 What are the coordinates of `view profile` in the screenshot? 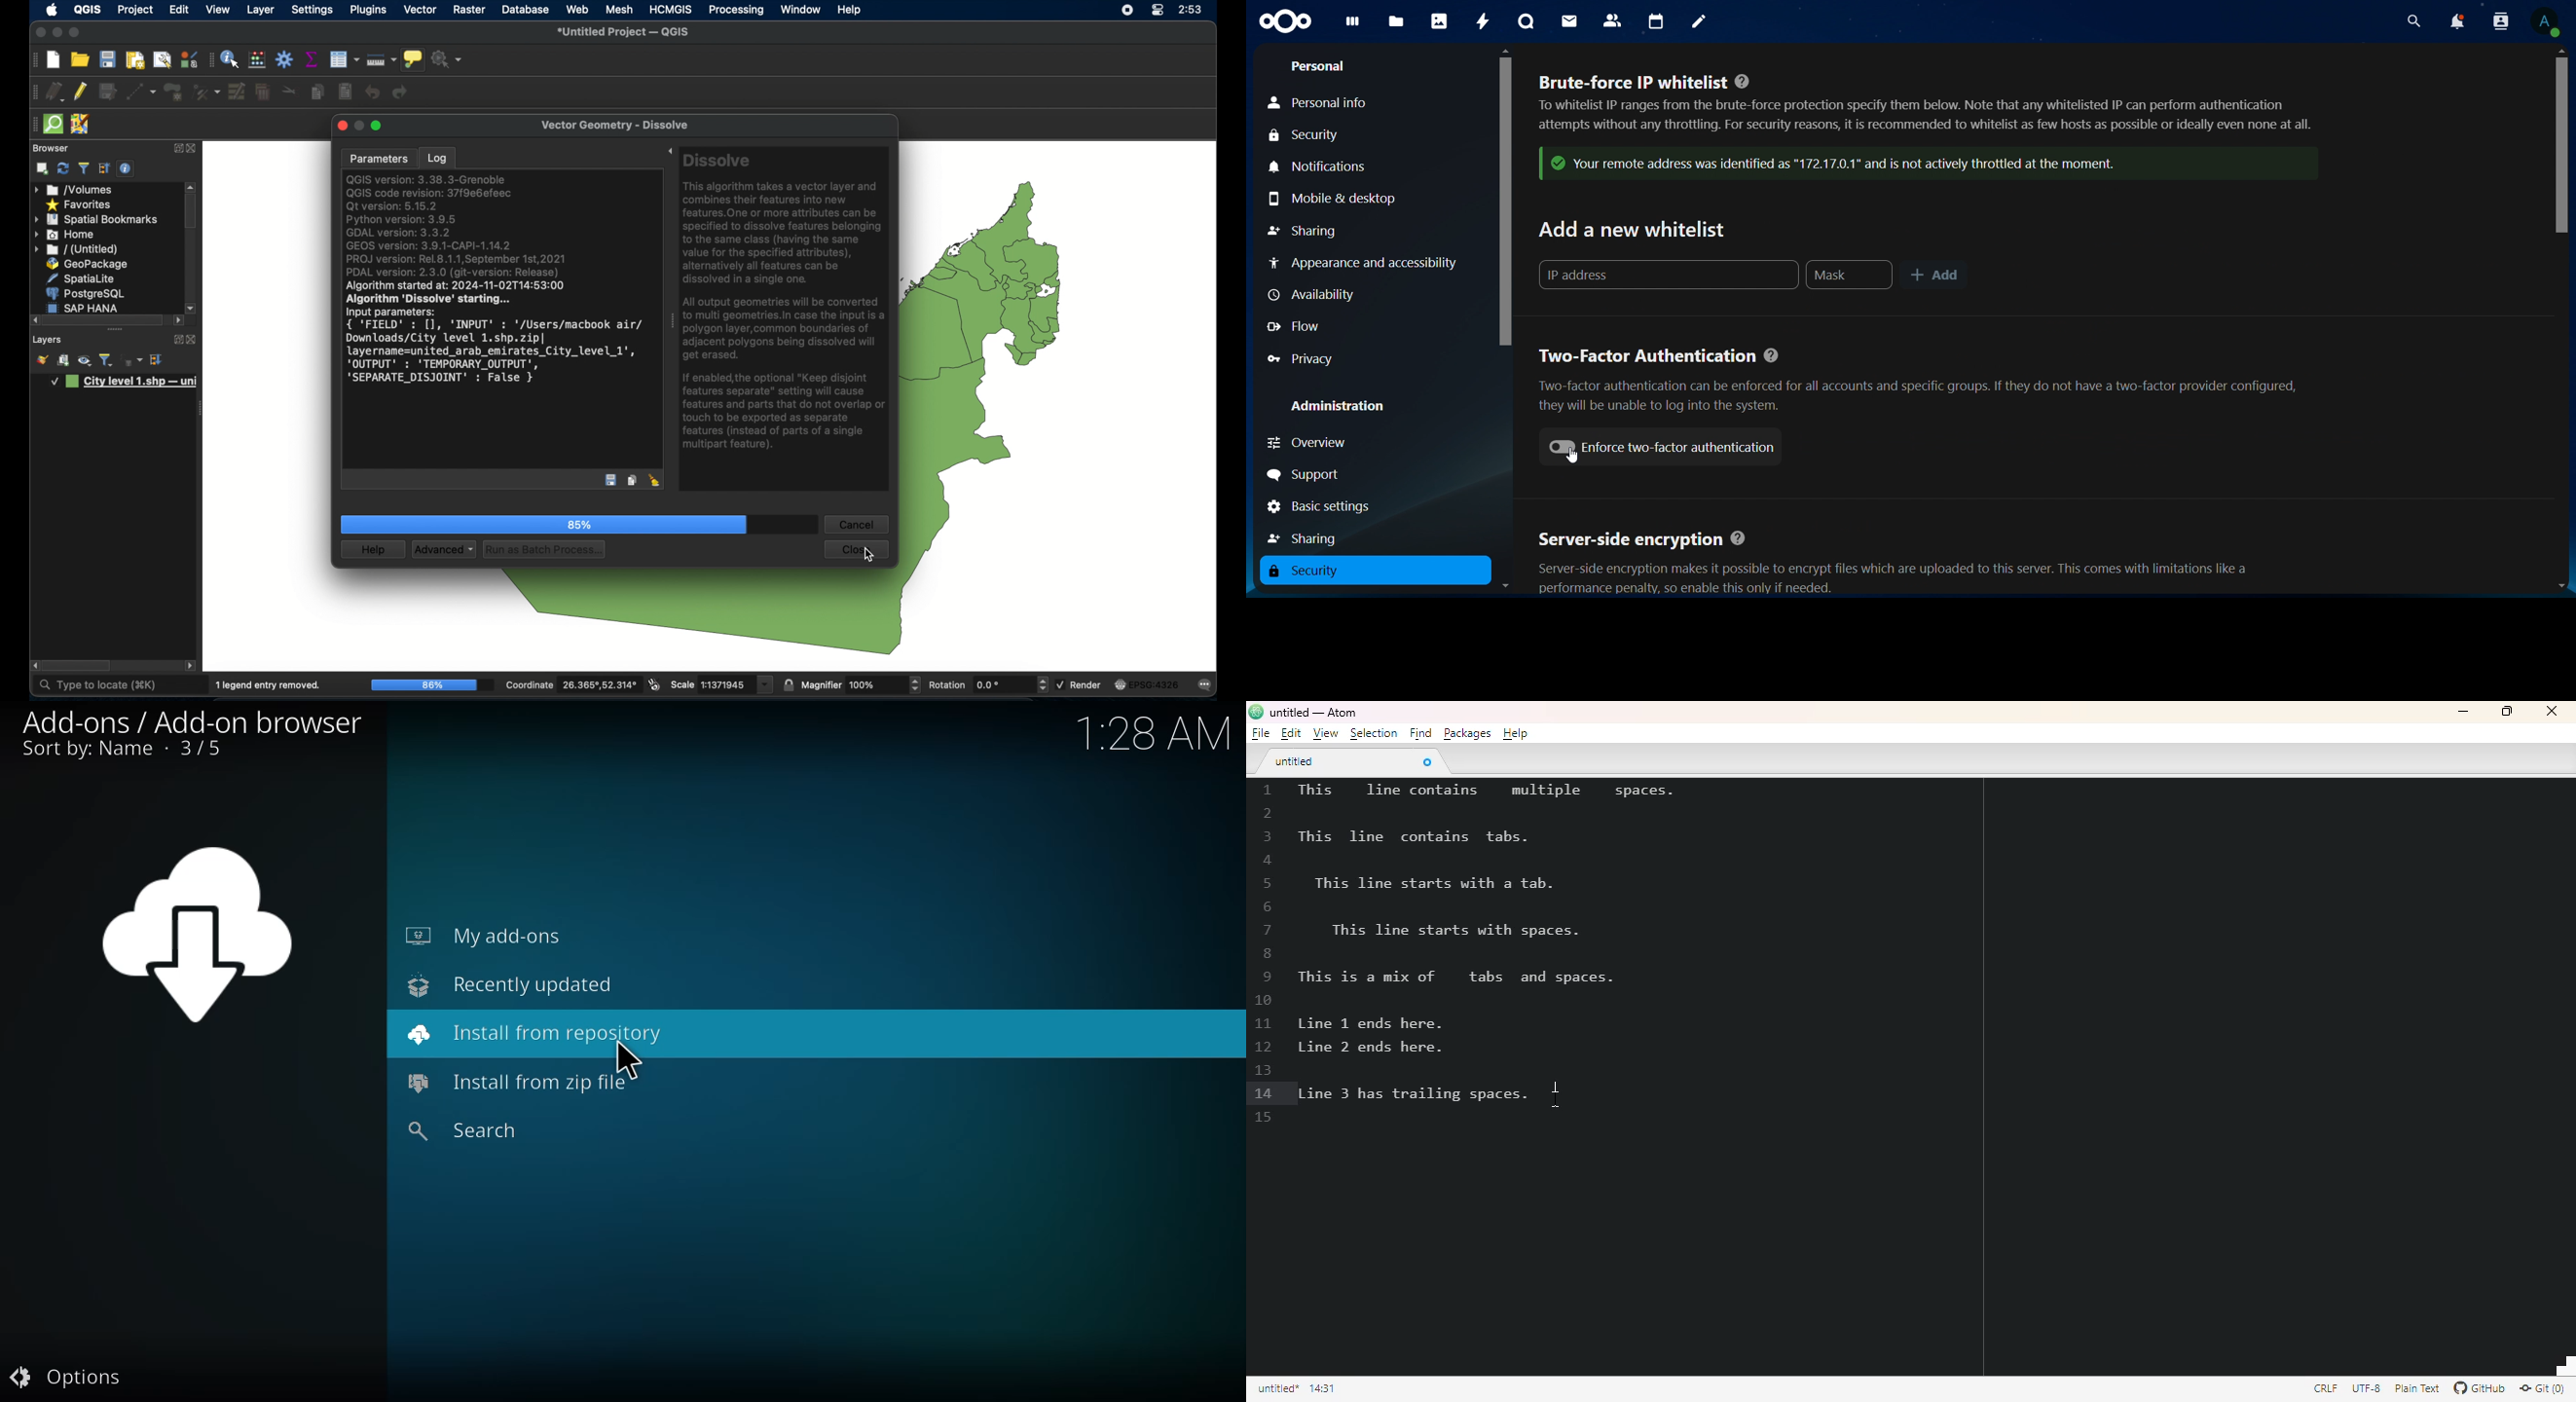 It's located at (2548, 21).